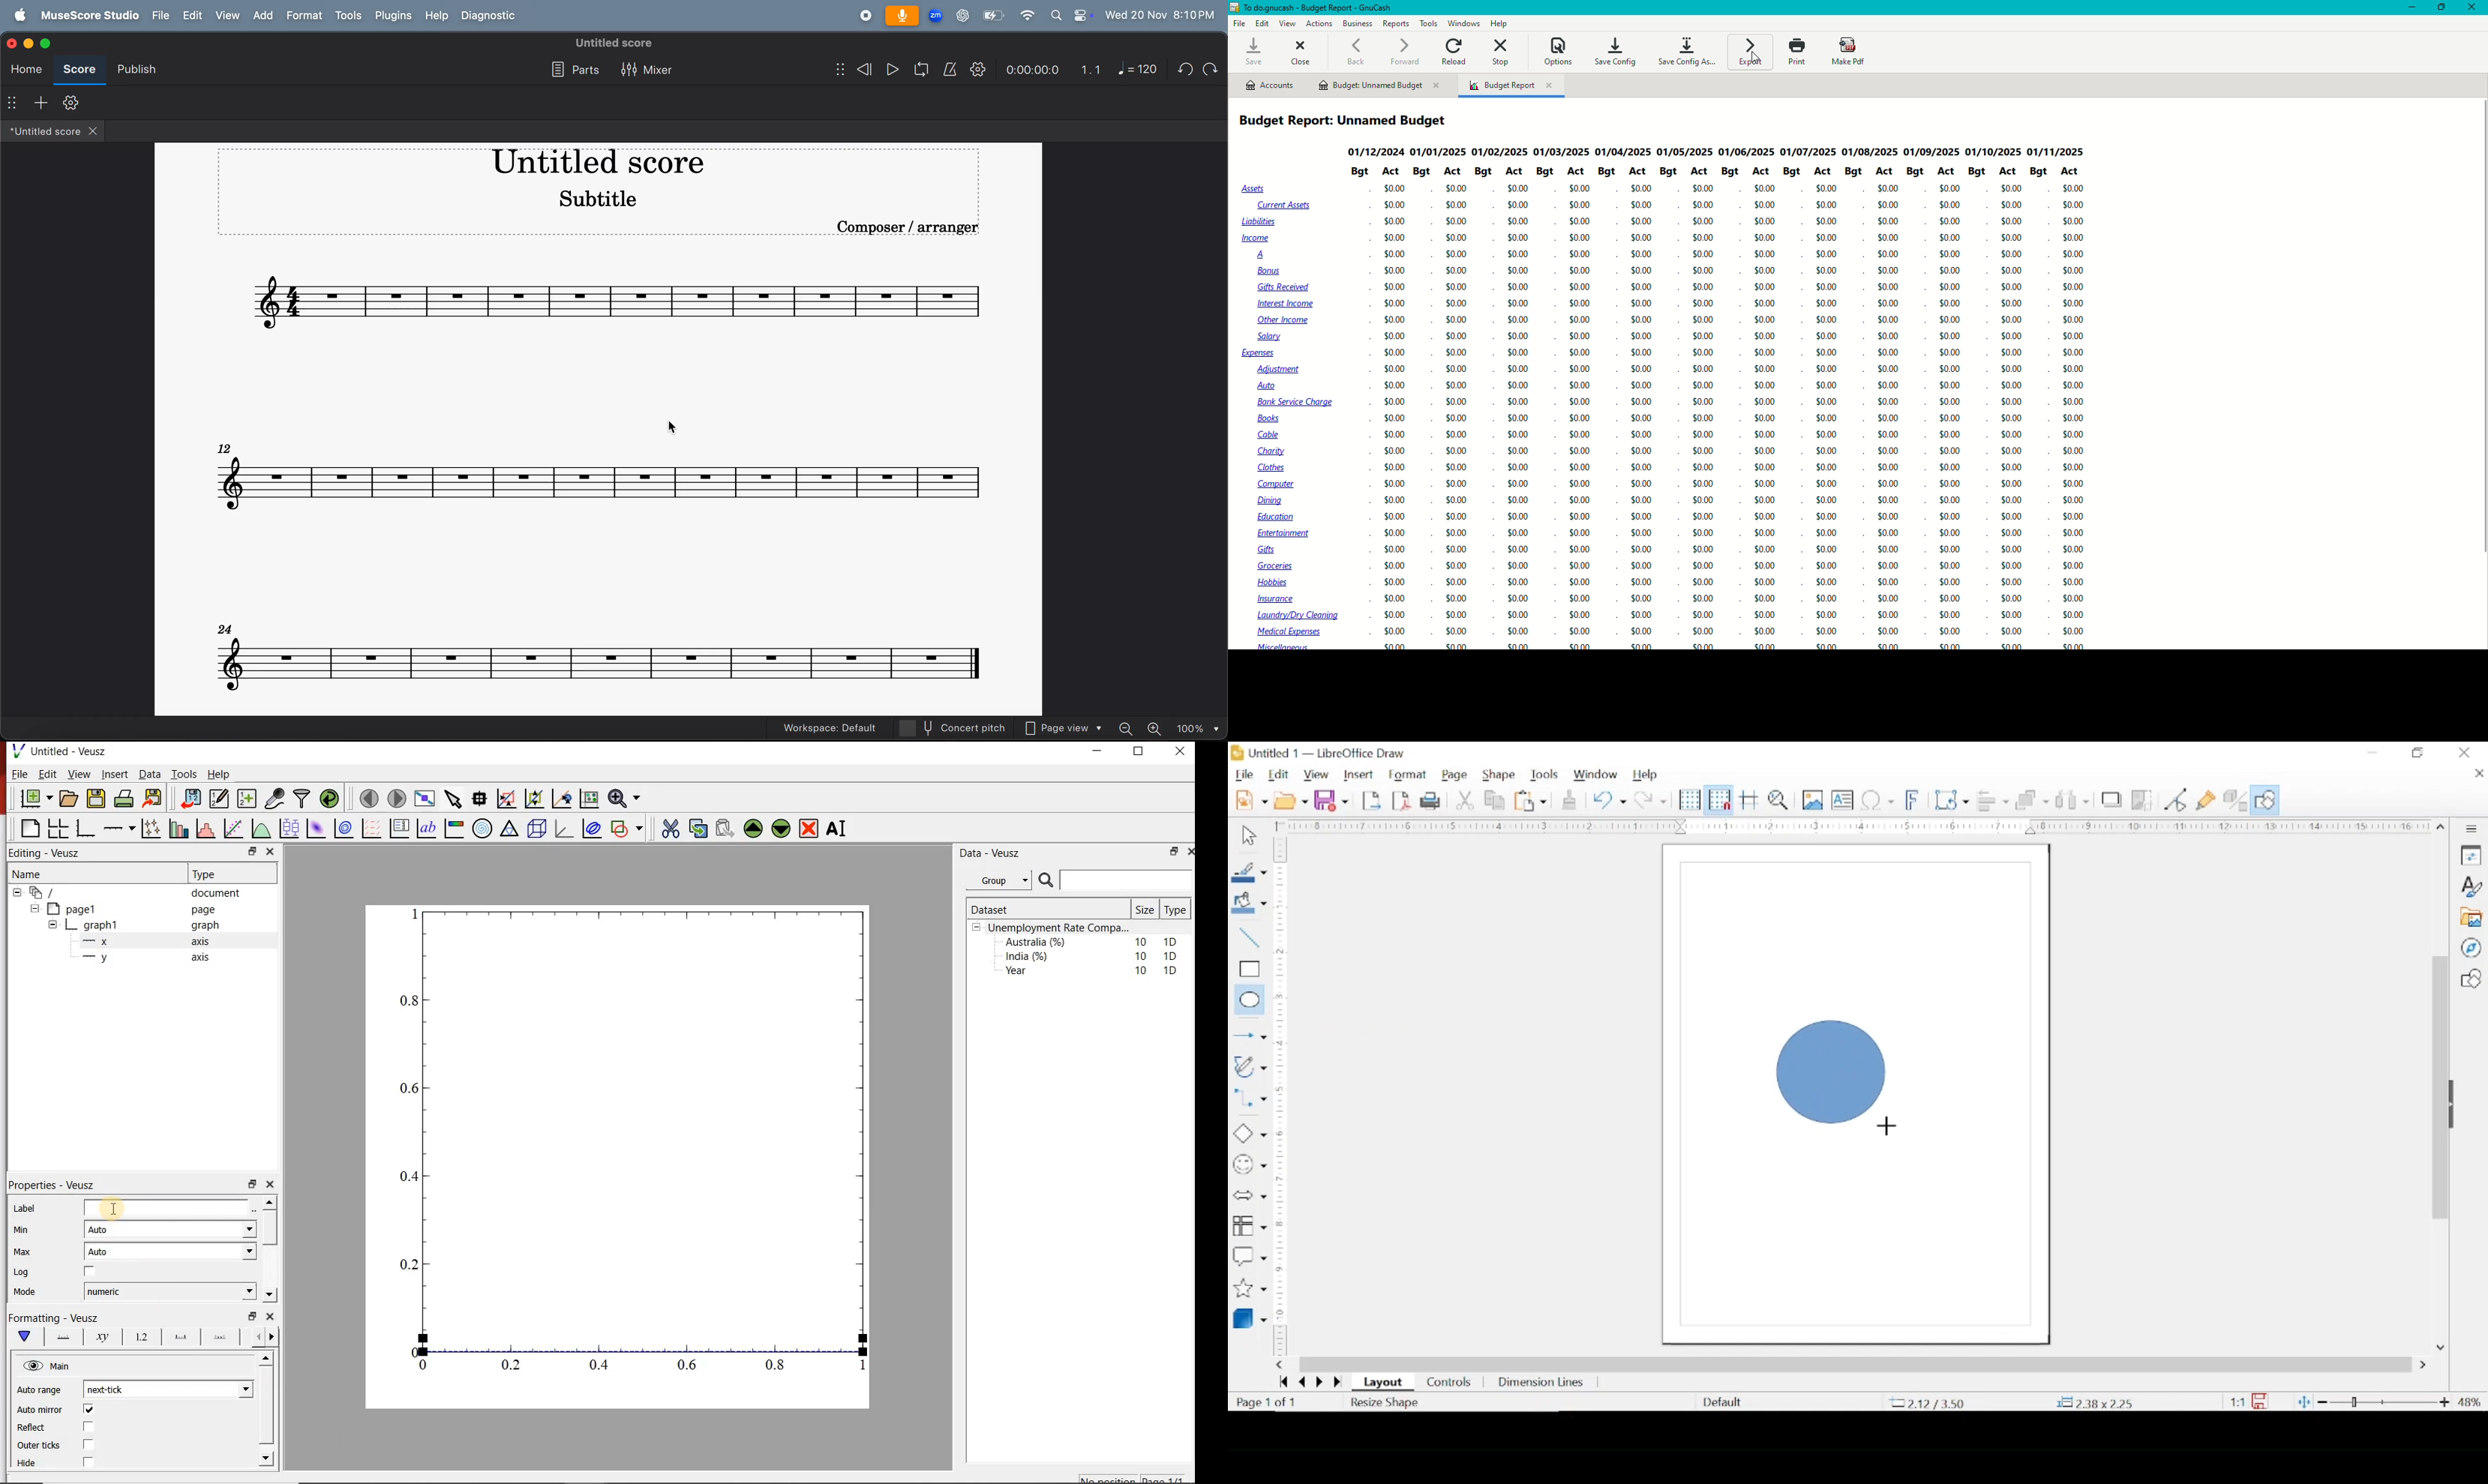 The image size is (2492, 1484). I want to click on $0.00, so click(1519, 582).